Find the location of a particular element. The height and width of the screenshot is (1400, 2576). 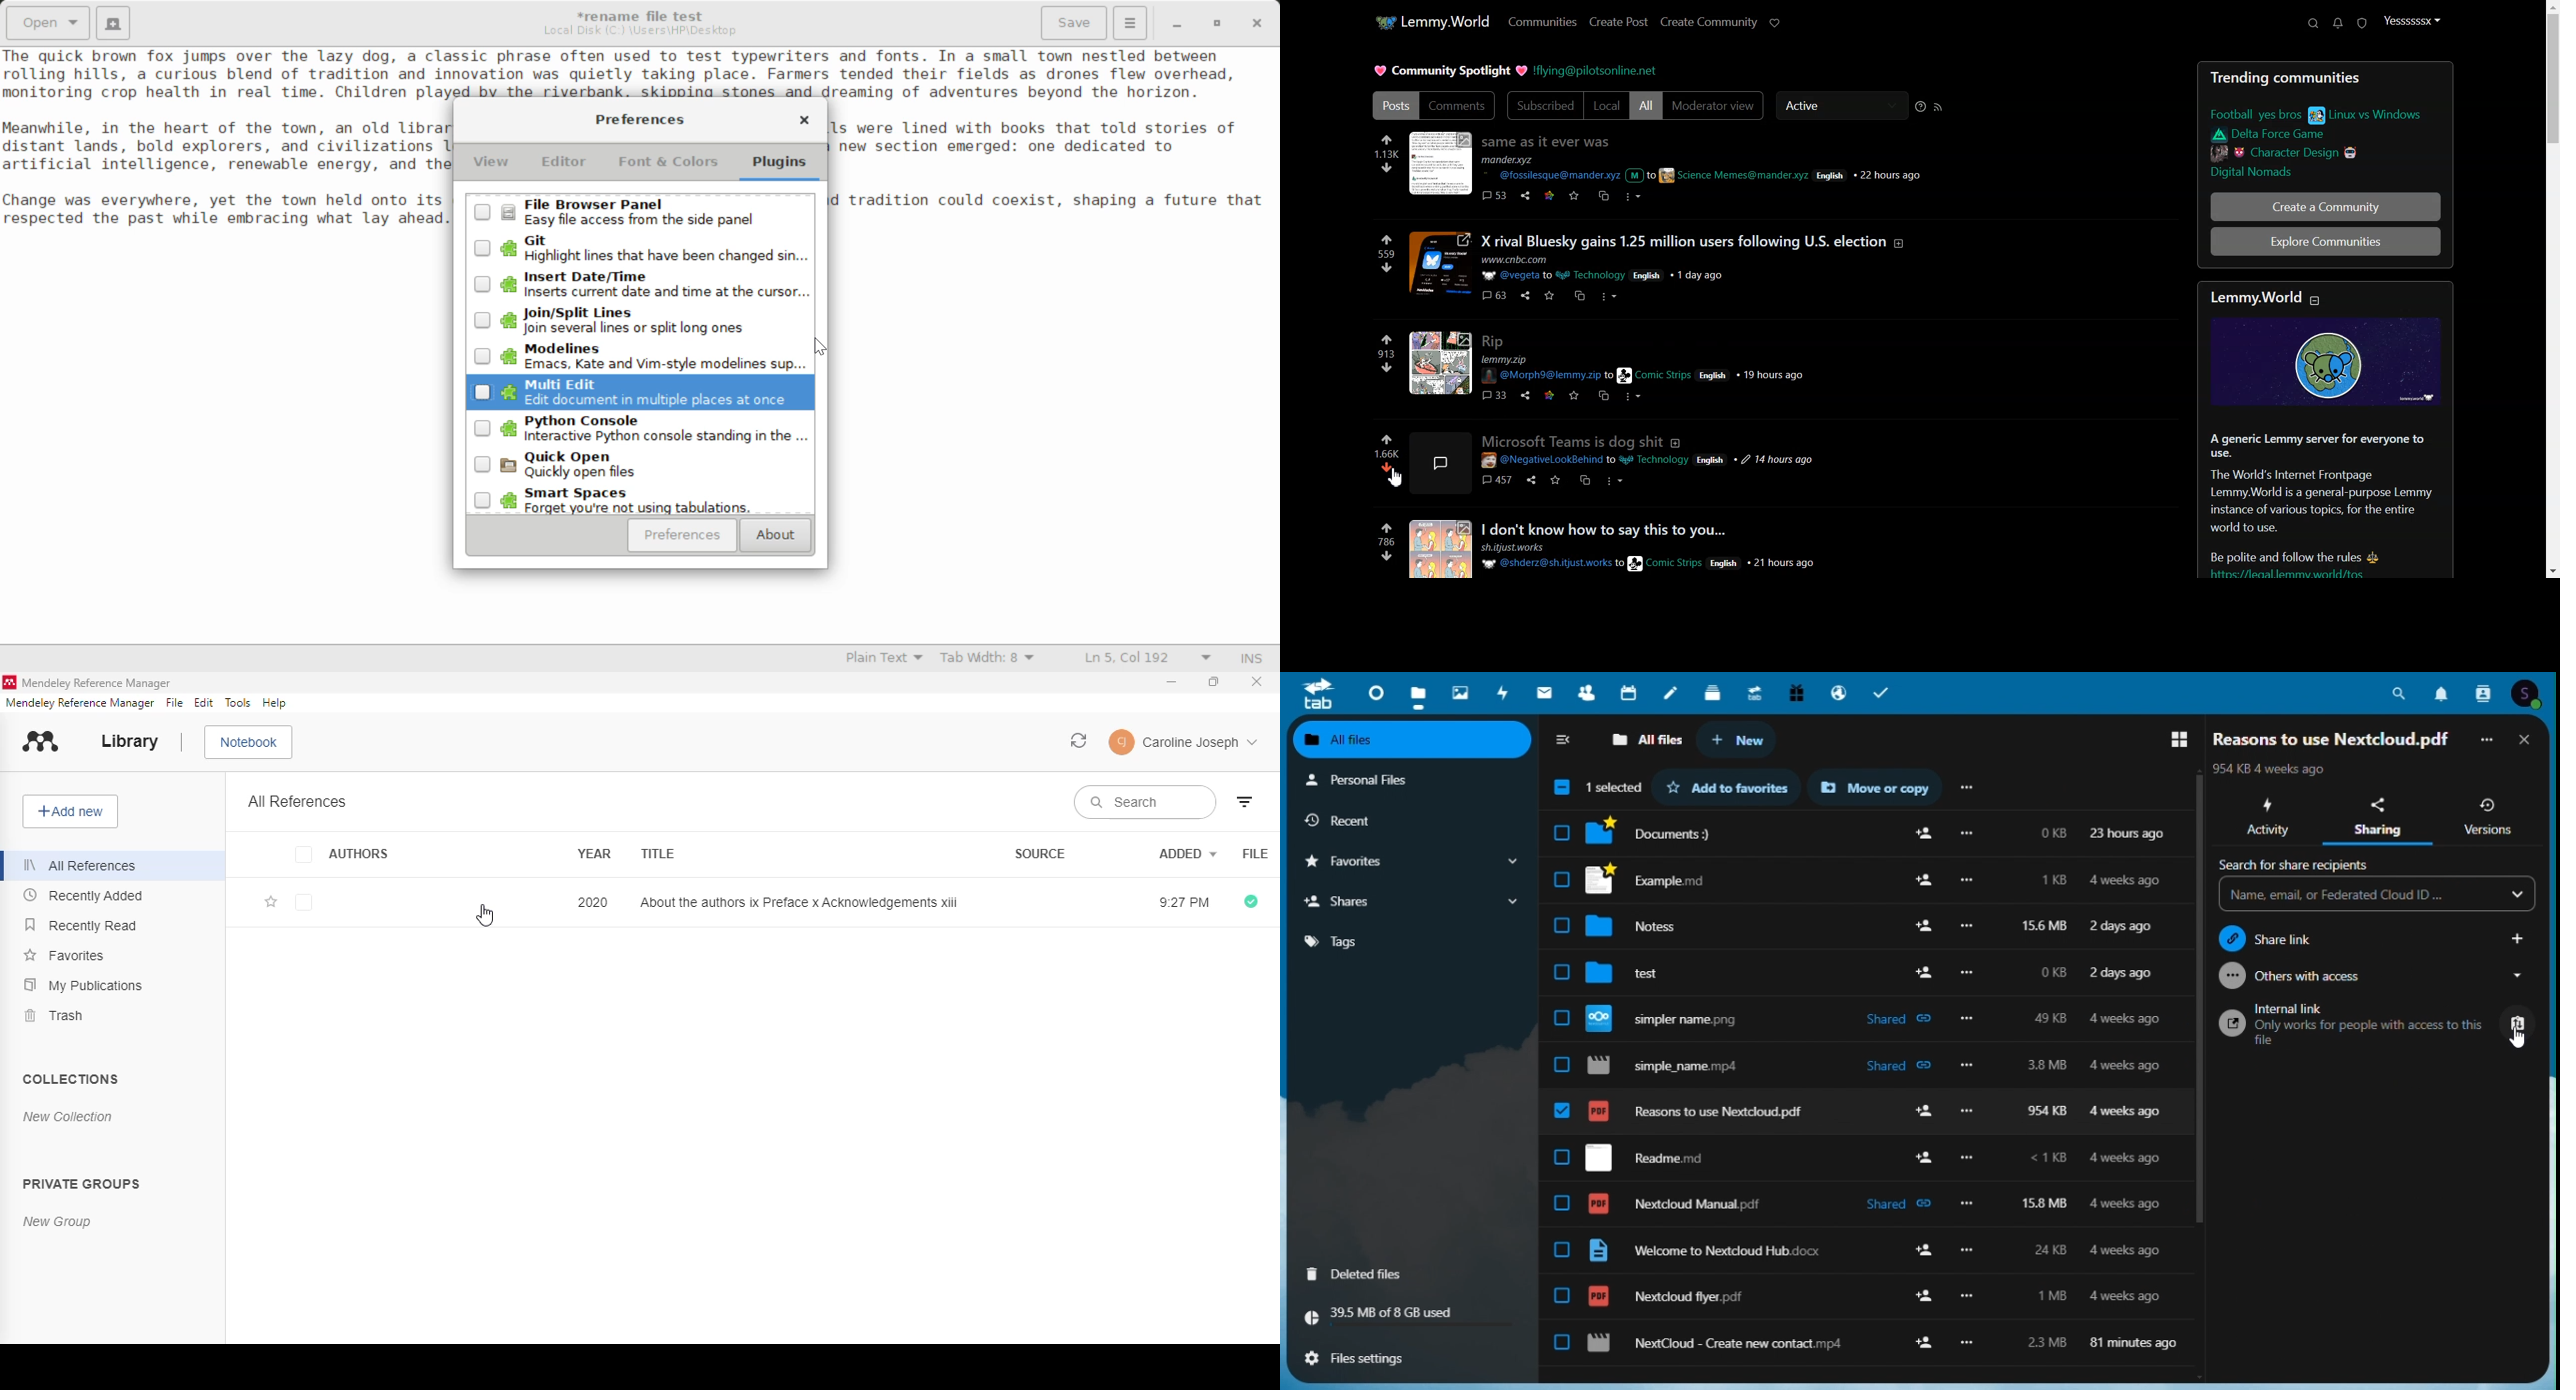

filter by is located at coordinates (1244, 801).